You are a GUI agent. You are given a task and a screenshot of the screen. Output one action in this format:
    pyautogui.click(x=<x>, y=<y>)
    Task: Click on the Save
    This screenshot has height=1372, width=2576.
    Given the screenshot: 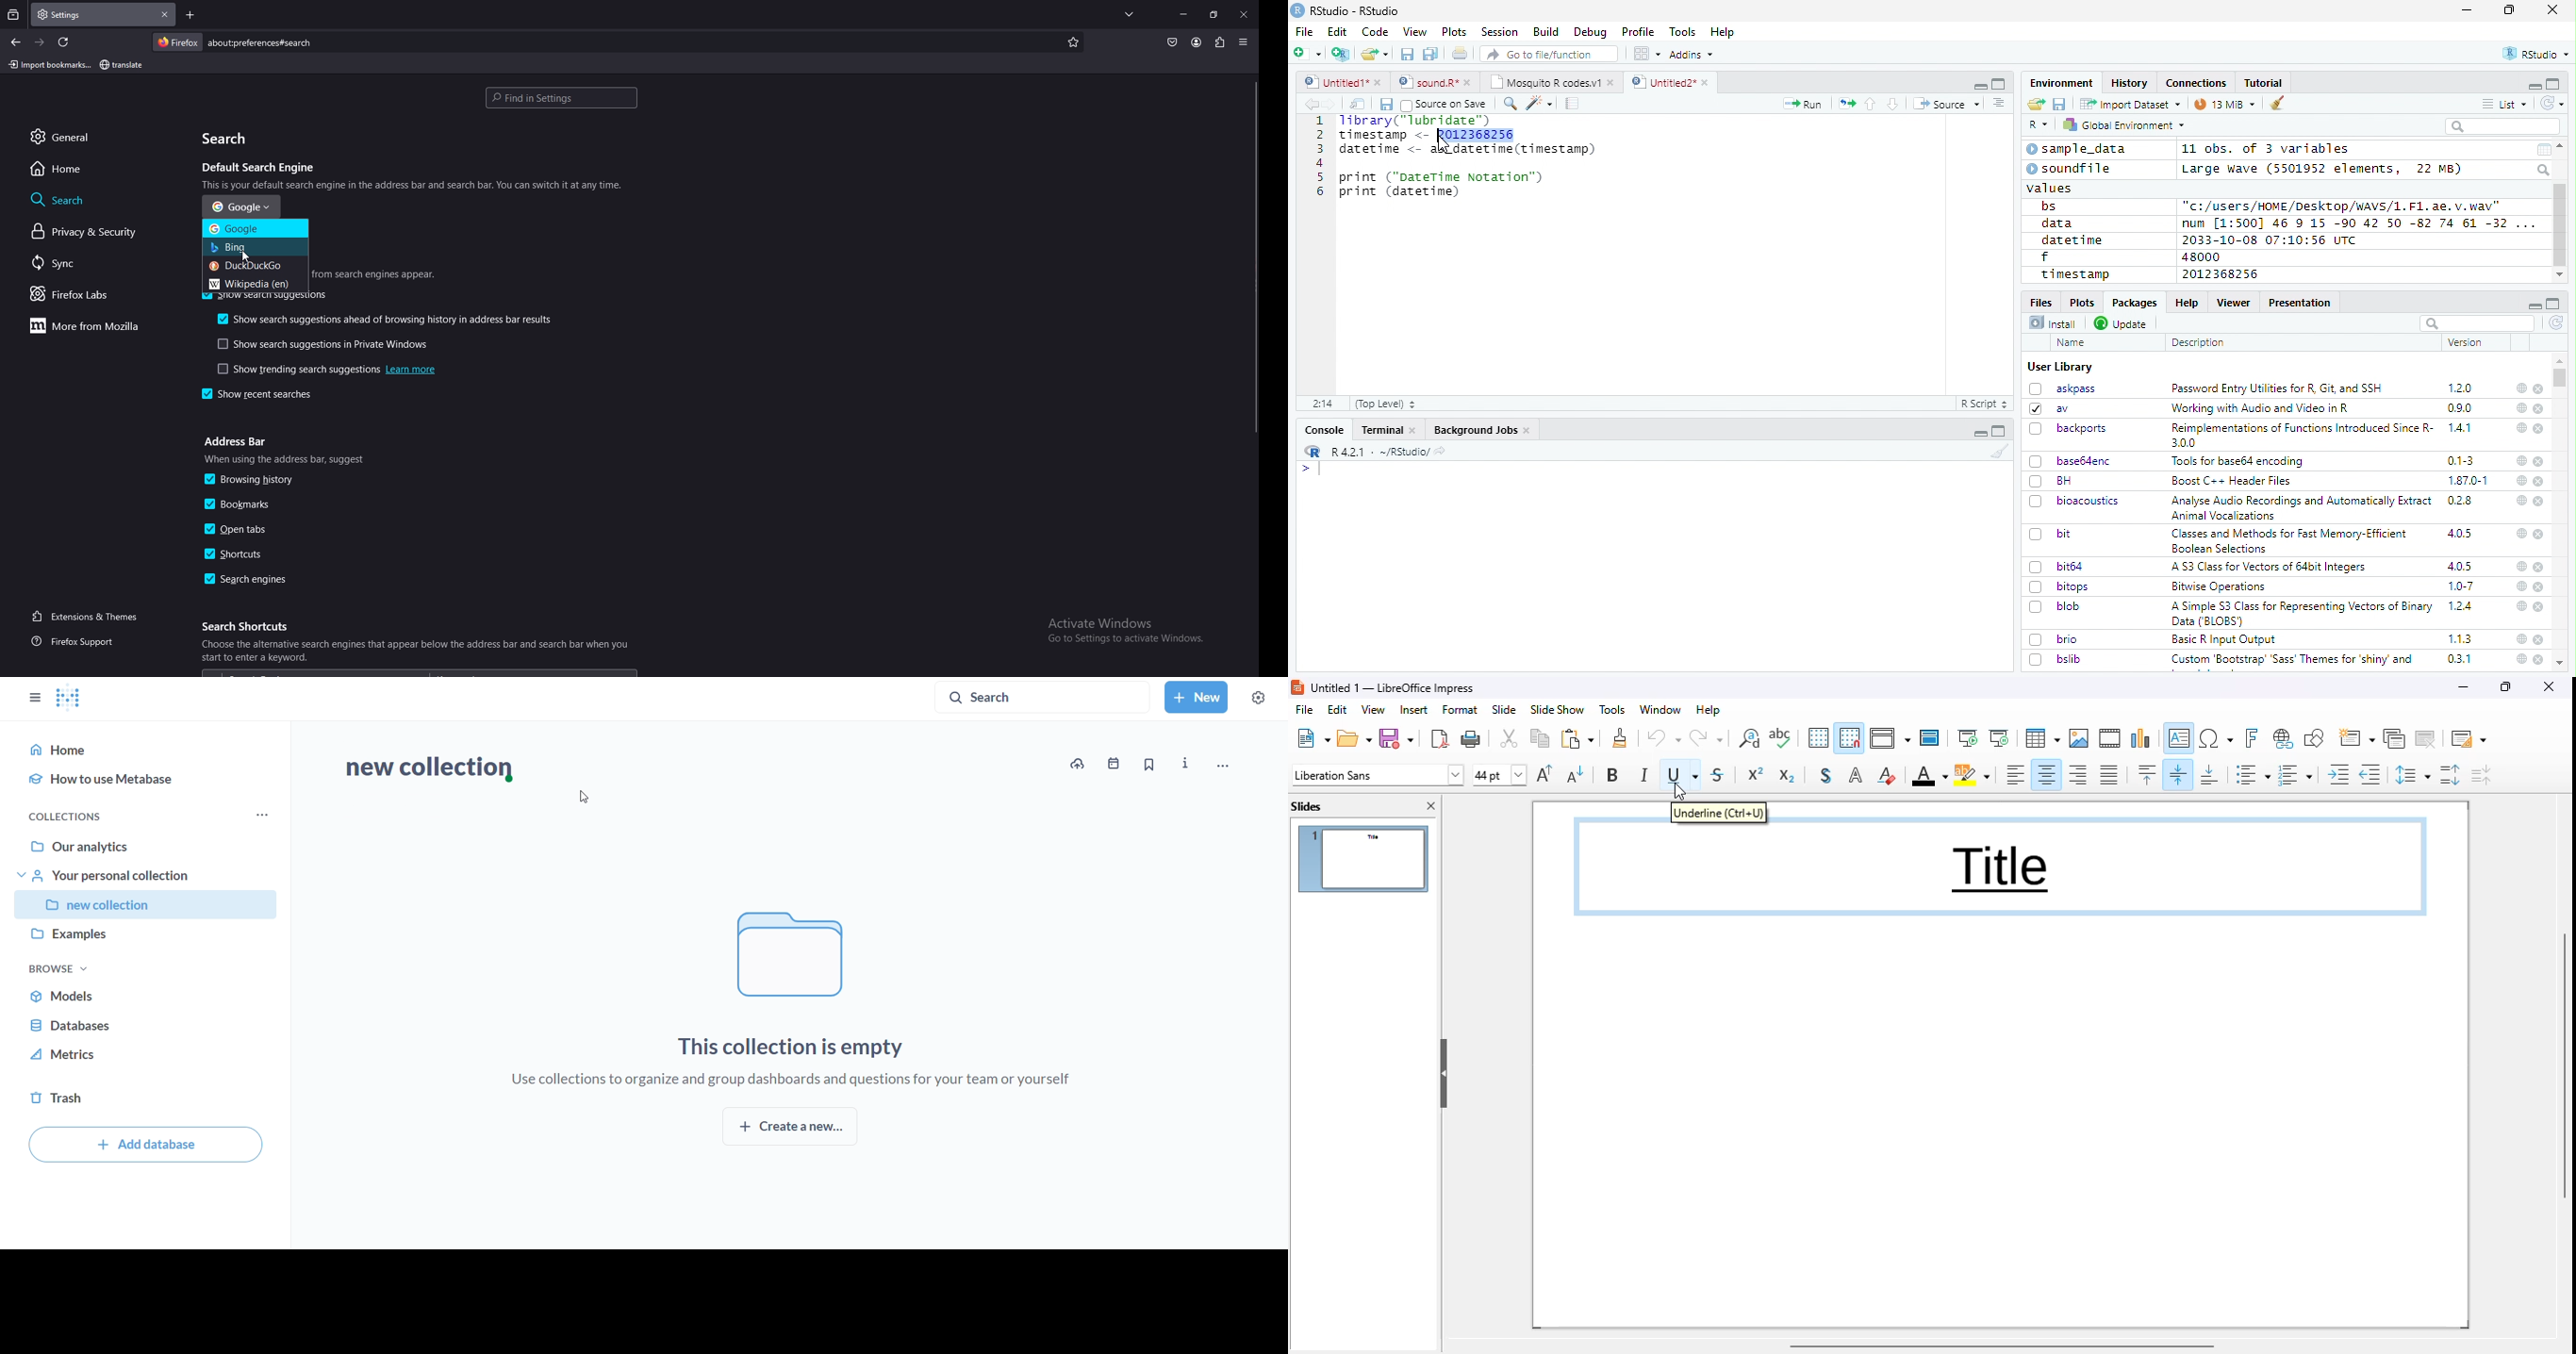 What is the action you would take?
    pyautogui.click(x=1385, y=105)
    